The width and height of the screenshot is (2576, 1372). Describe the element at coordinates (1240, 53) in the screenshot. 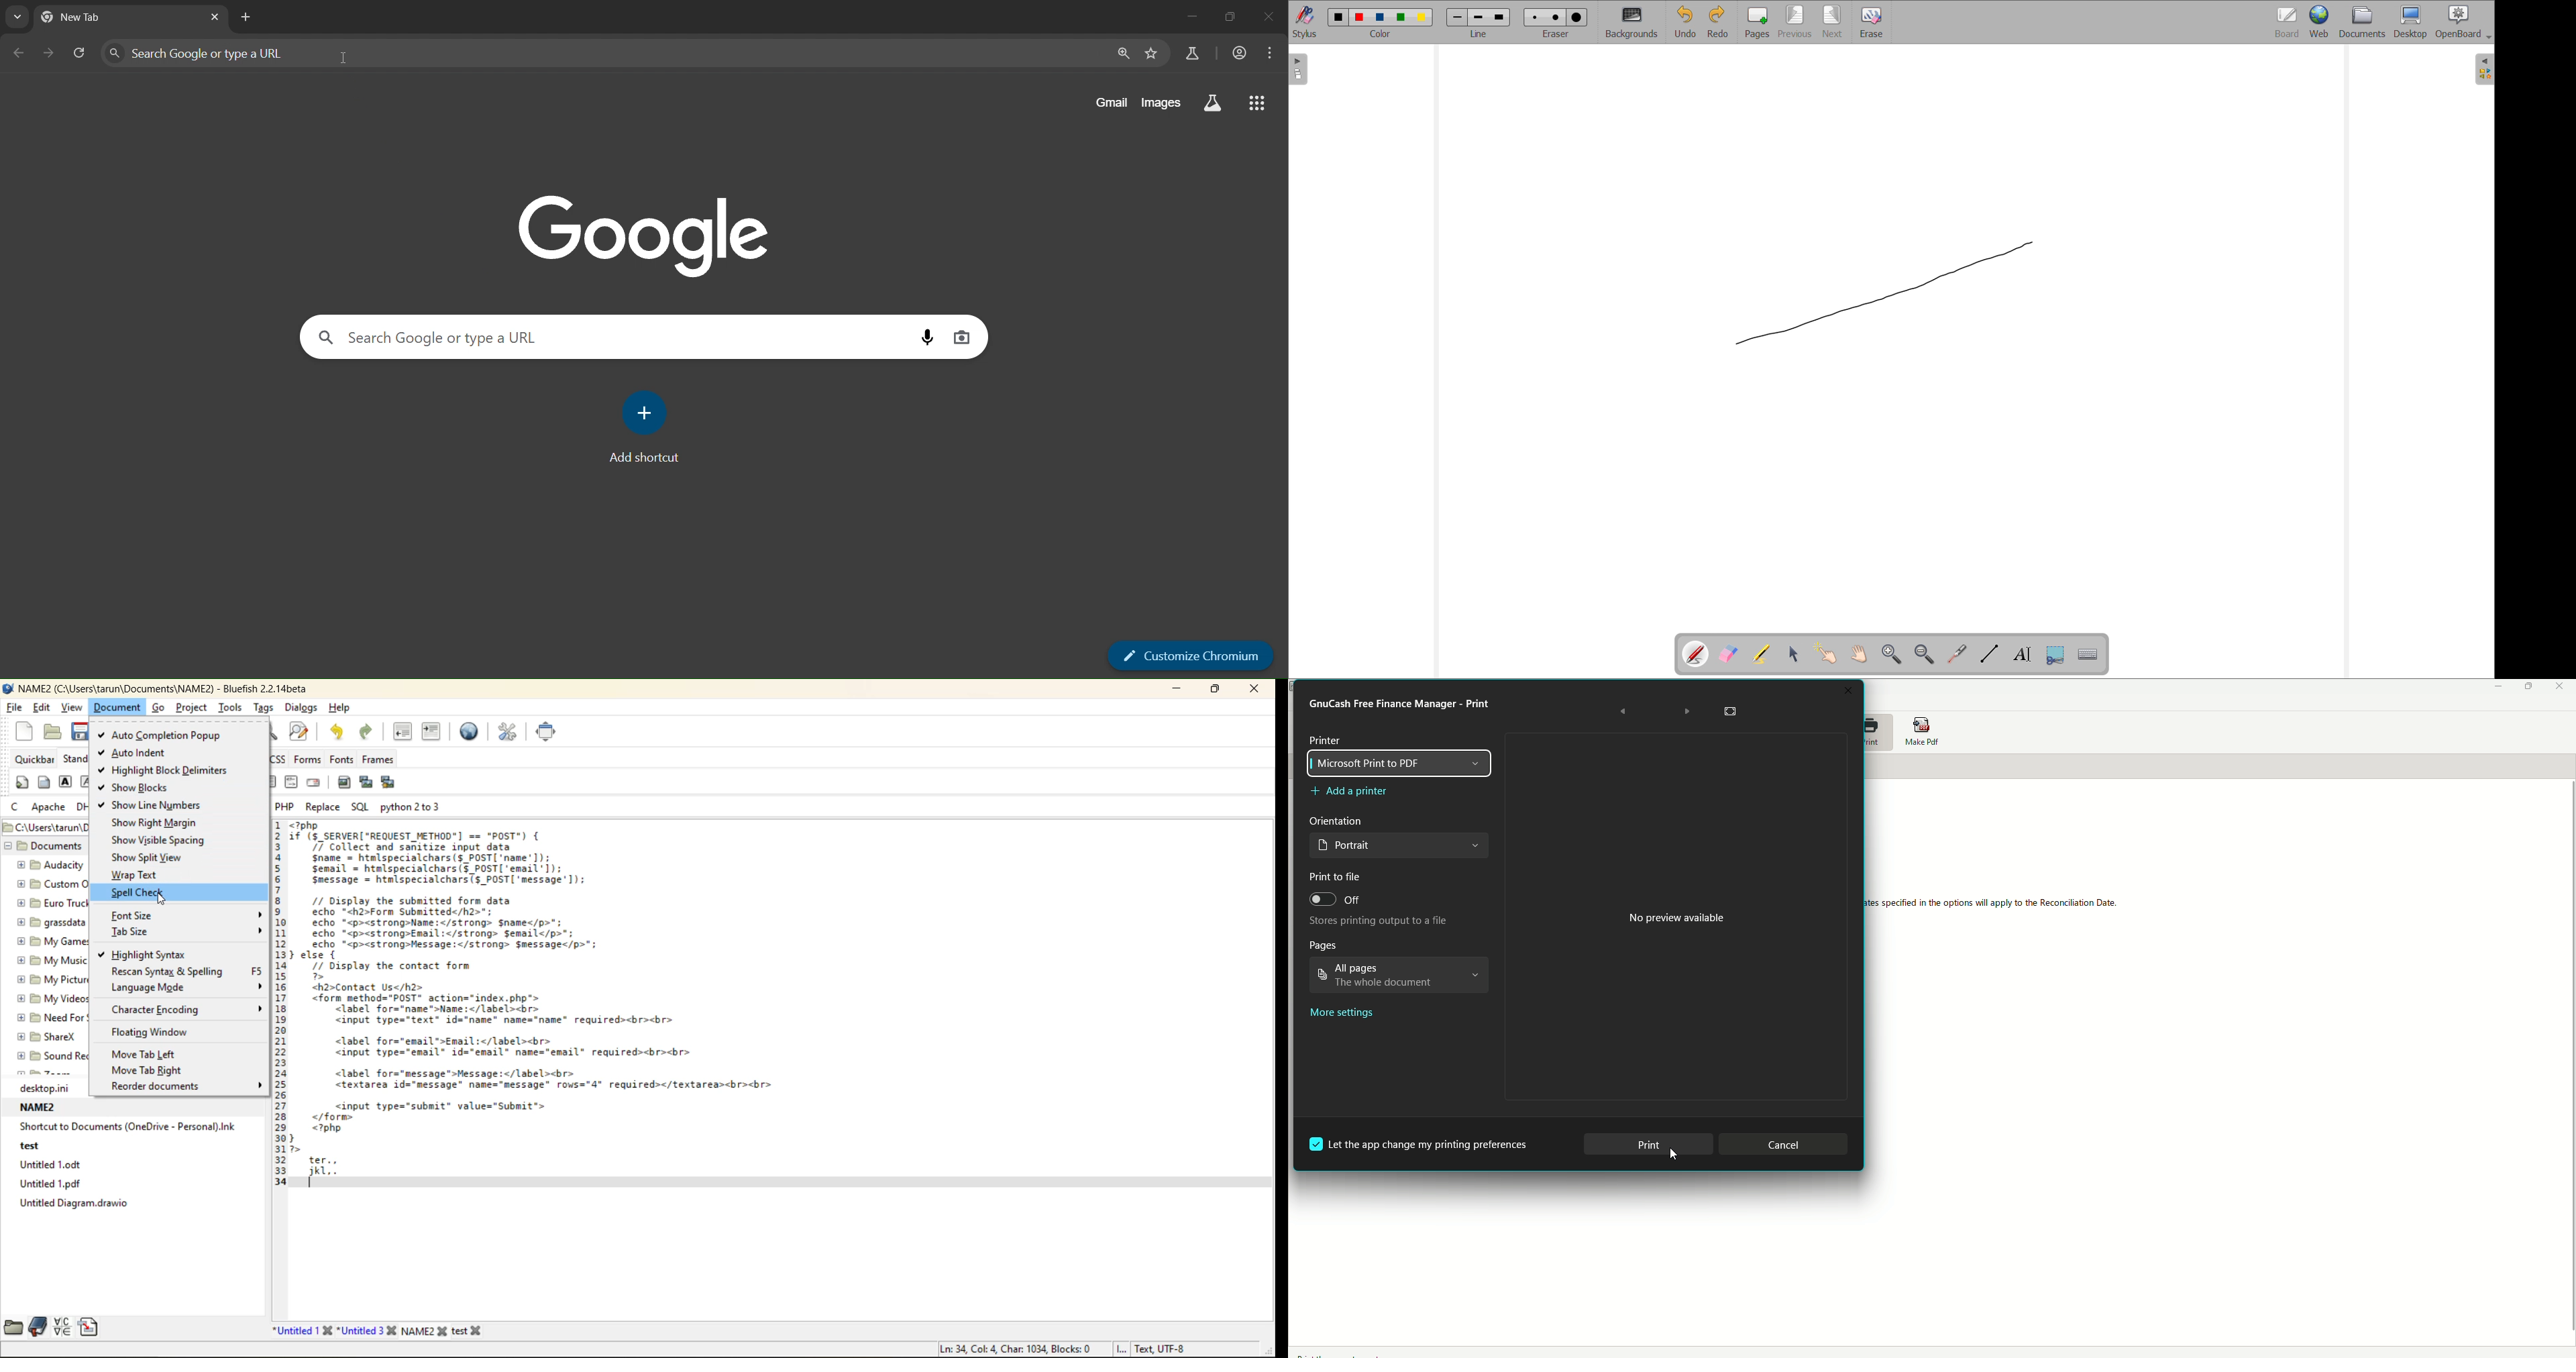

I see `accounts` at that location.